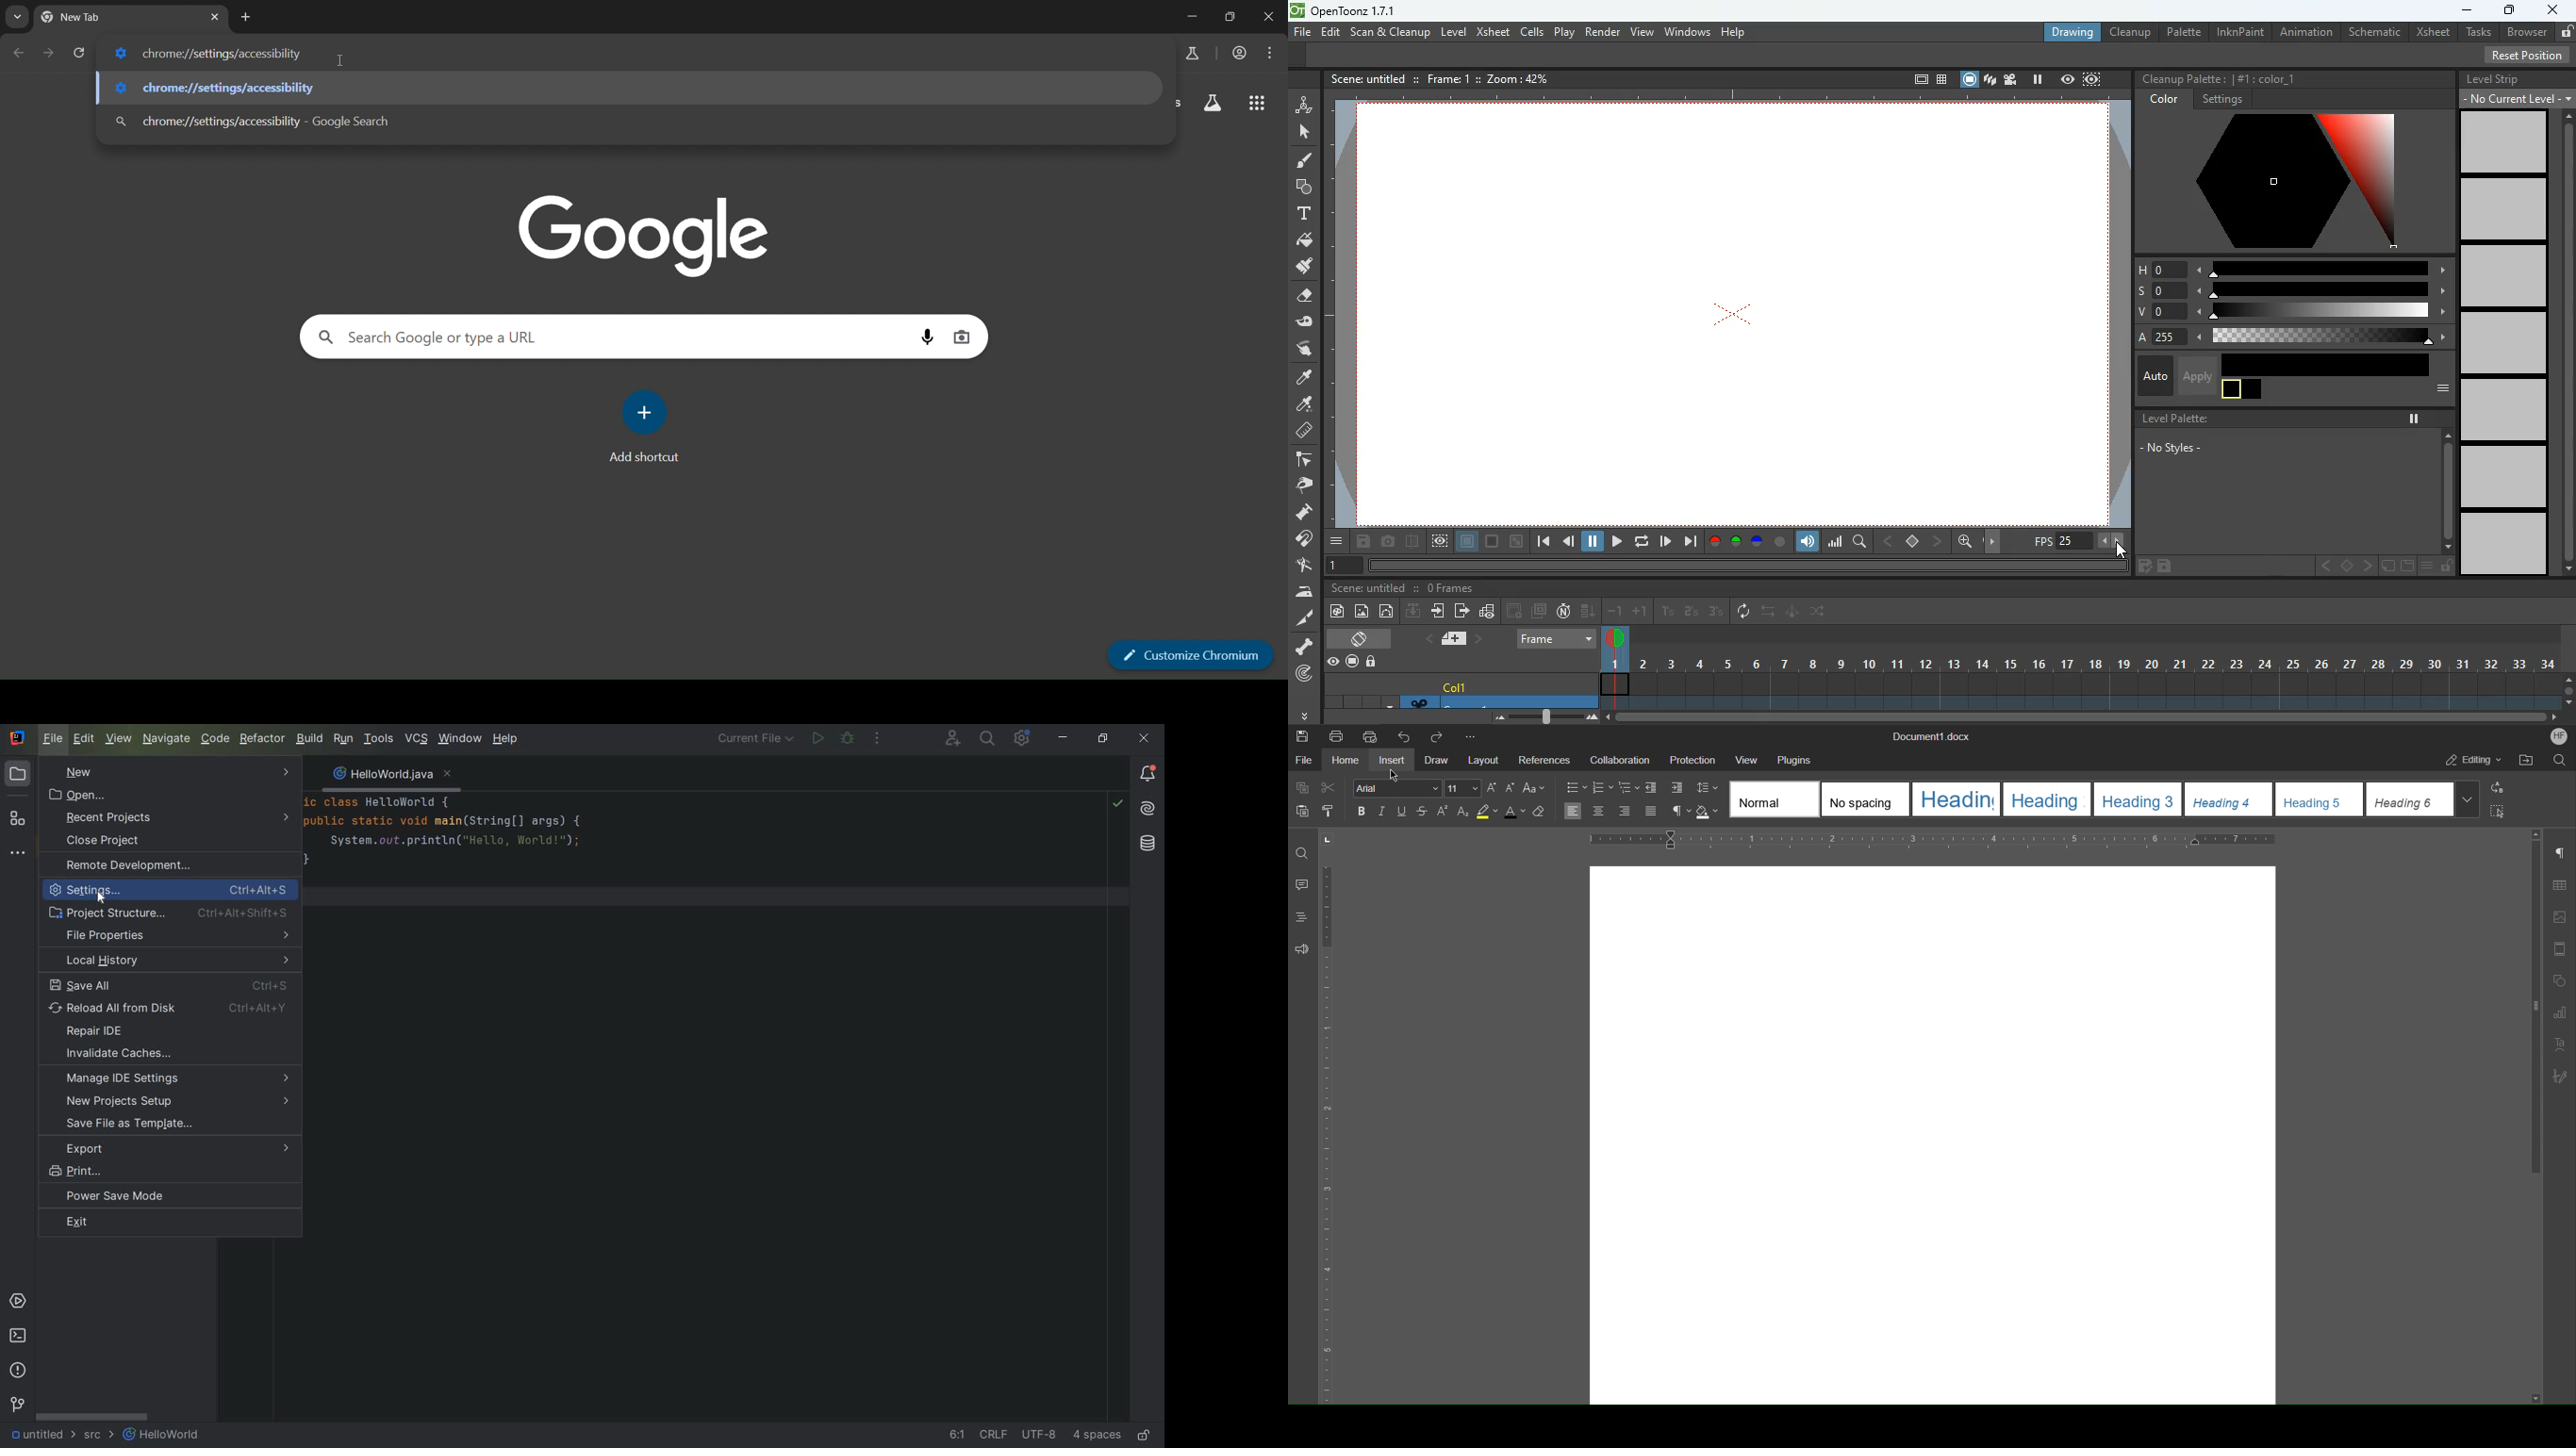 The height and width of the screenshot is (1456, 2576). I want to click on MORE TOOL WINDOWS, so click(17, 854).